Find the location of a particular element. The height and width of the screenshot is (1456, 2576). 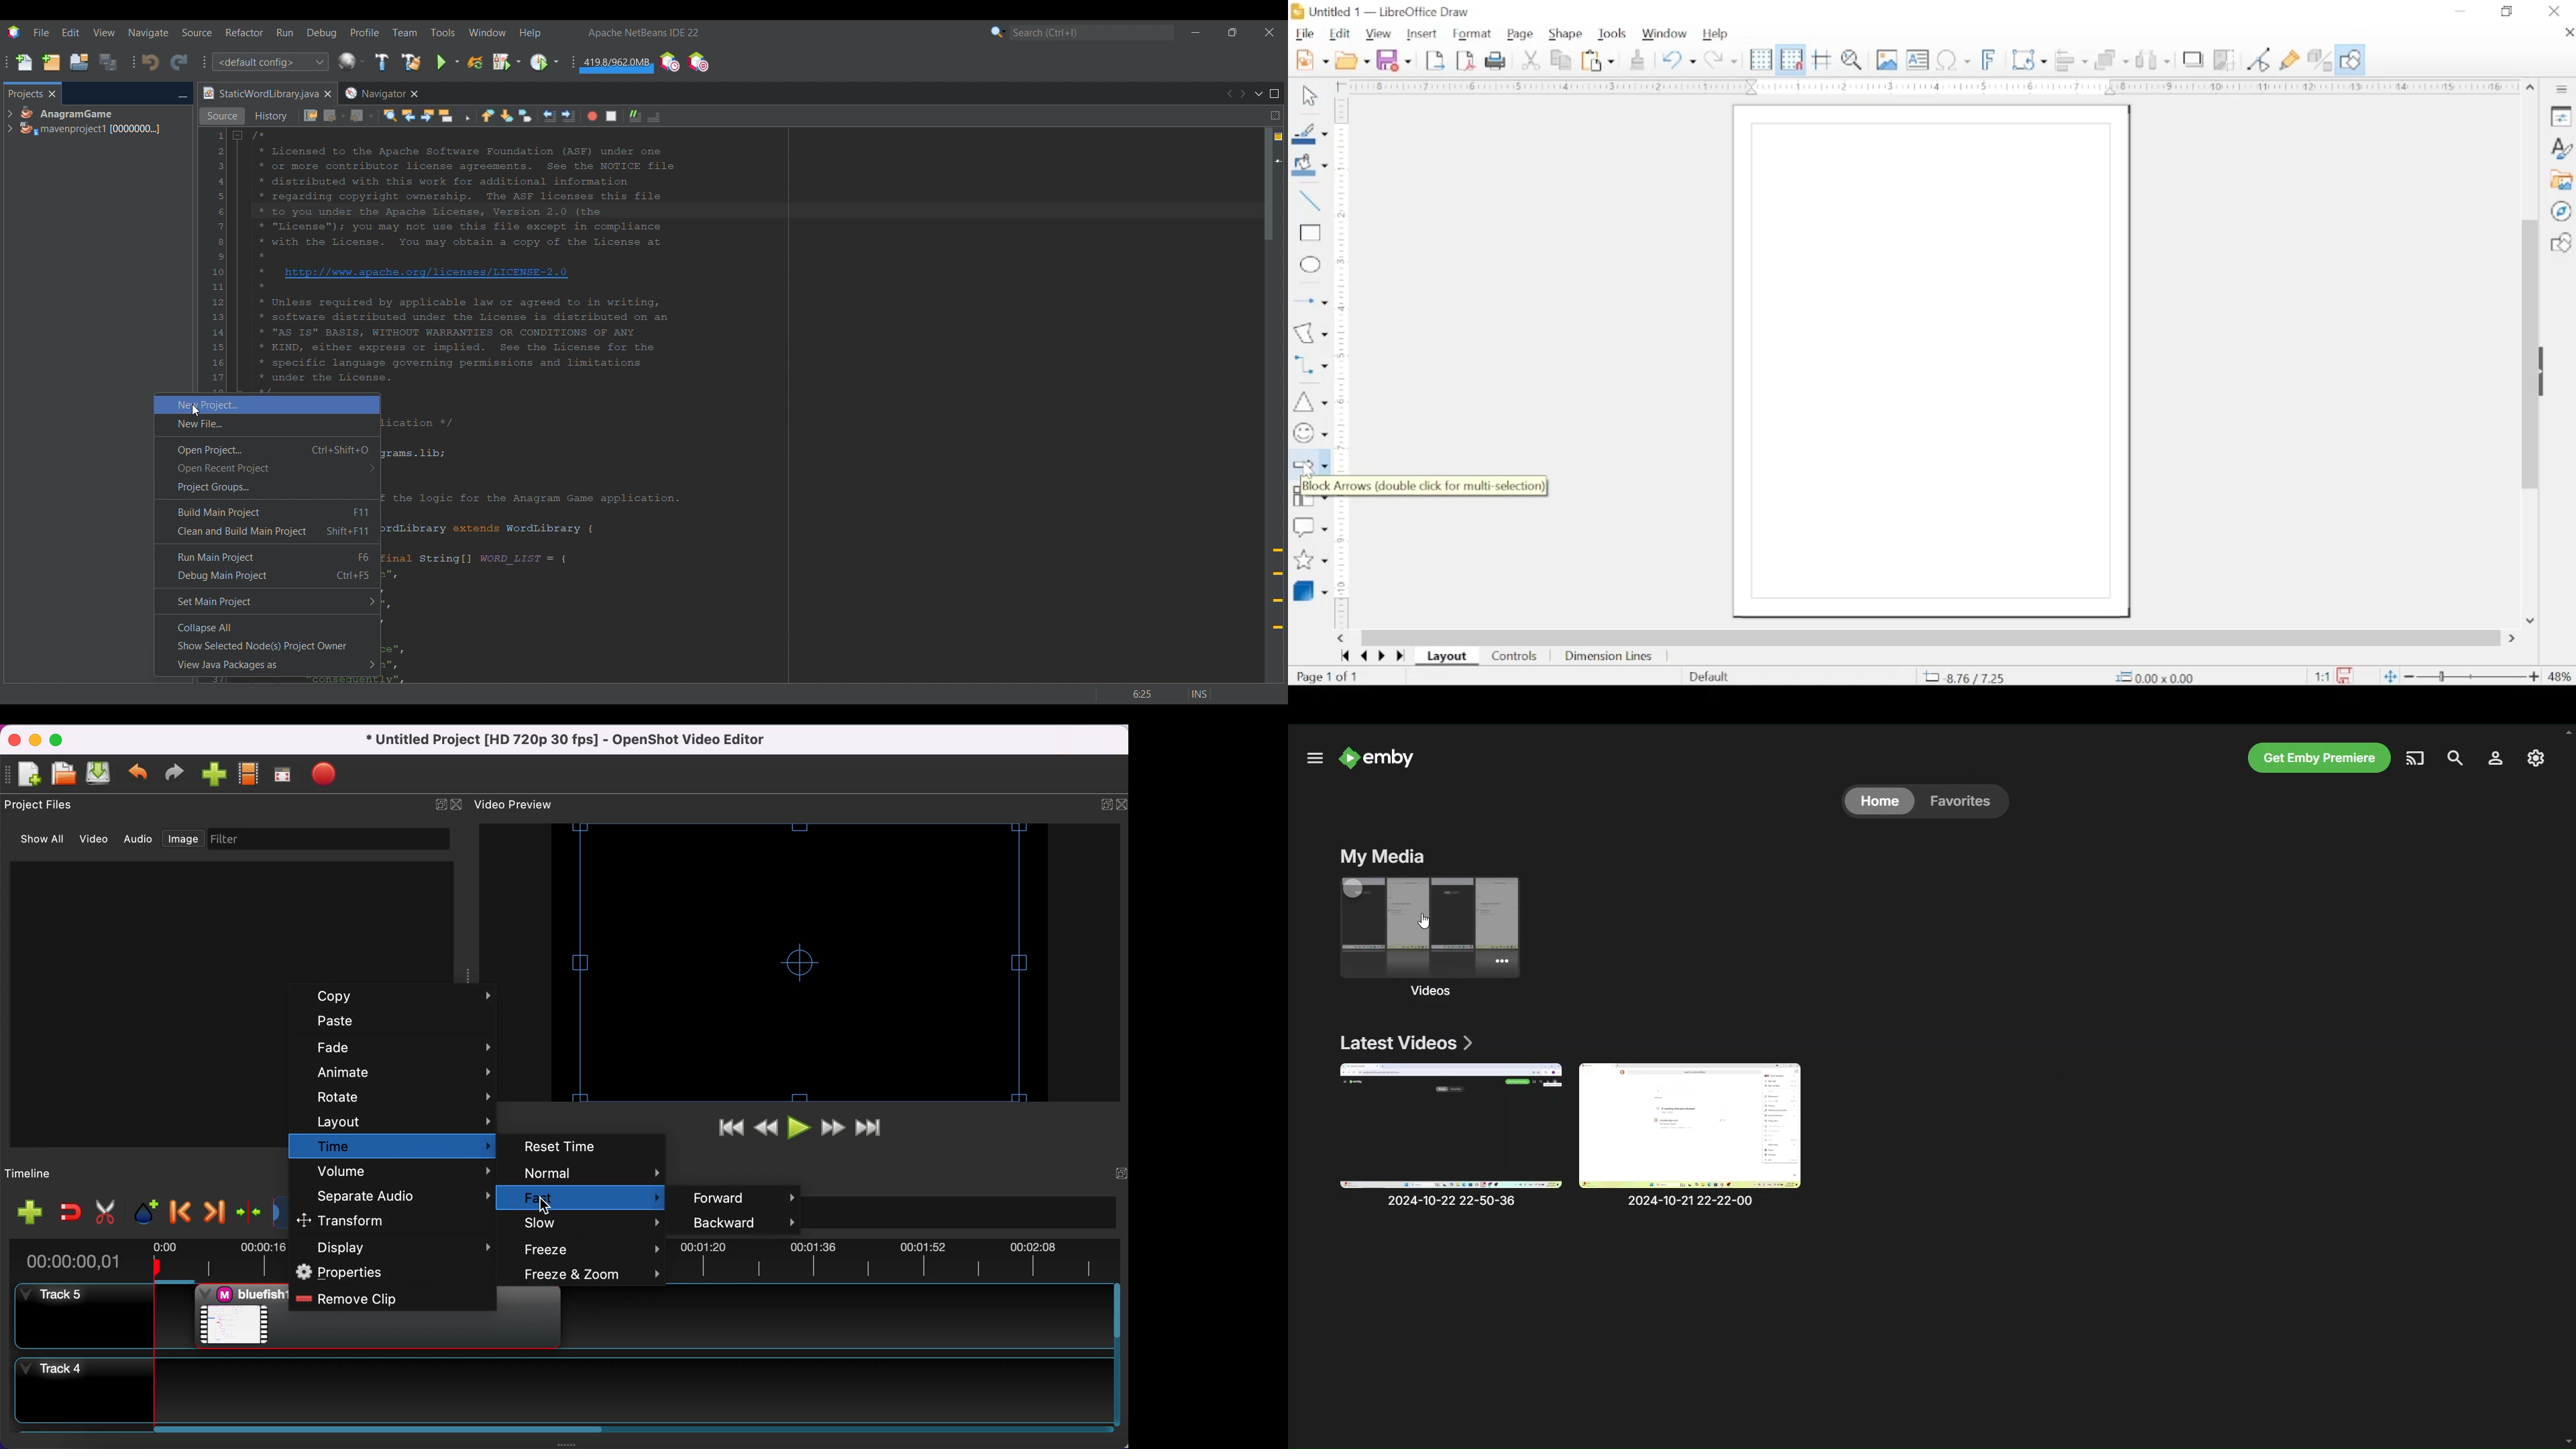

animate is located at coordinates (402, 1074).